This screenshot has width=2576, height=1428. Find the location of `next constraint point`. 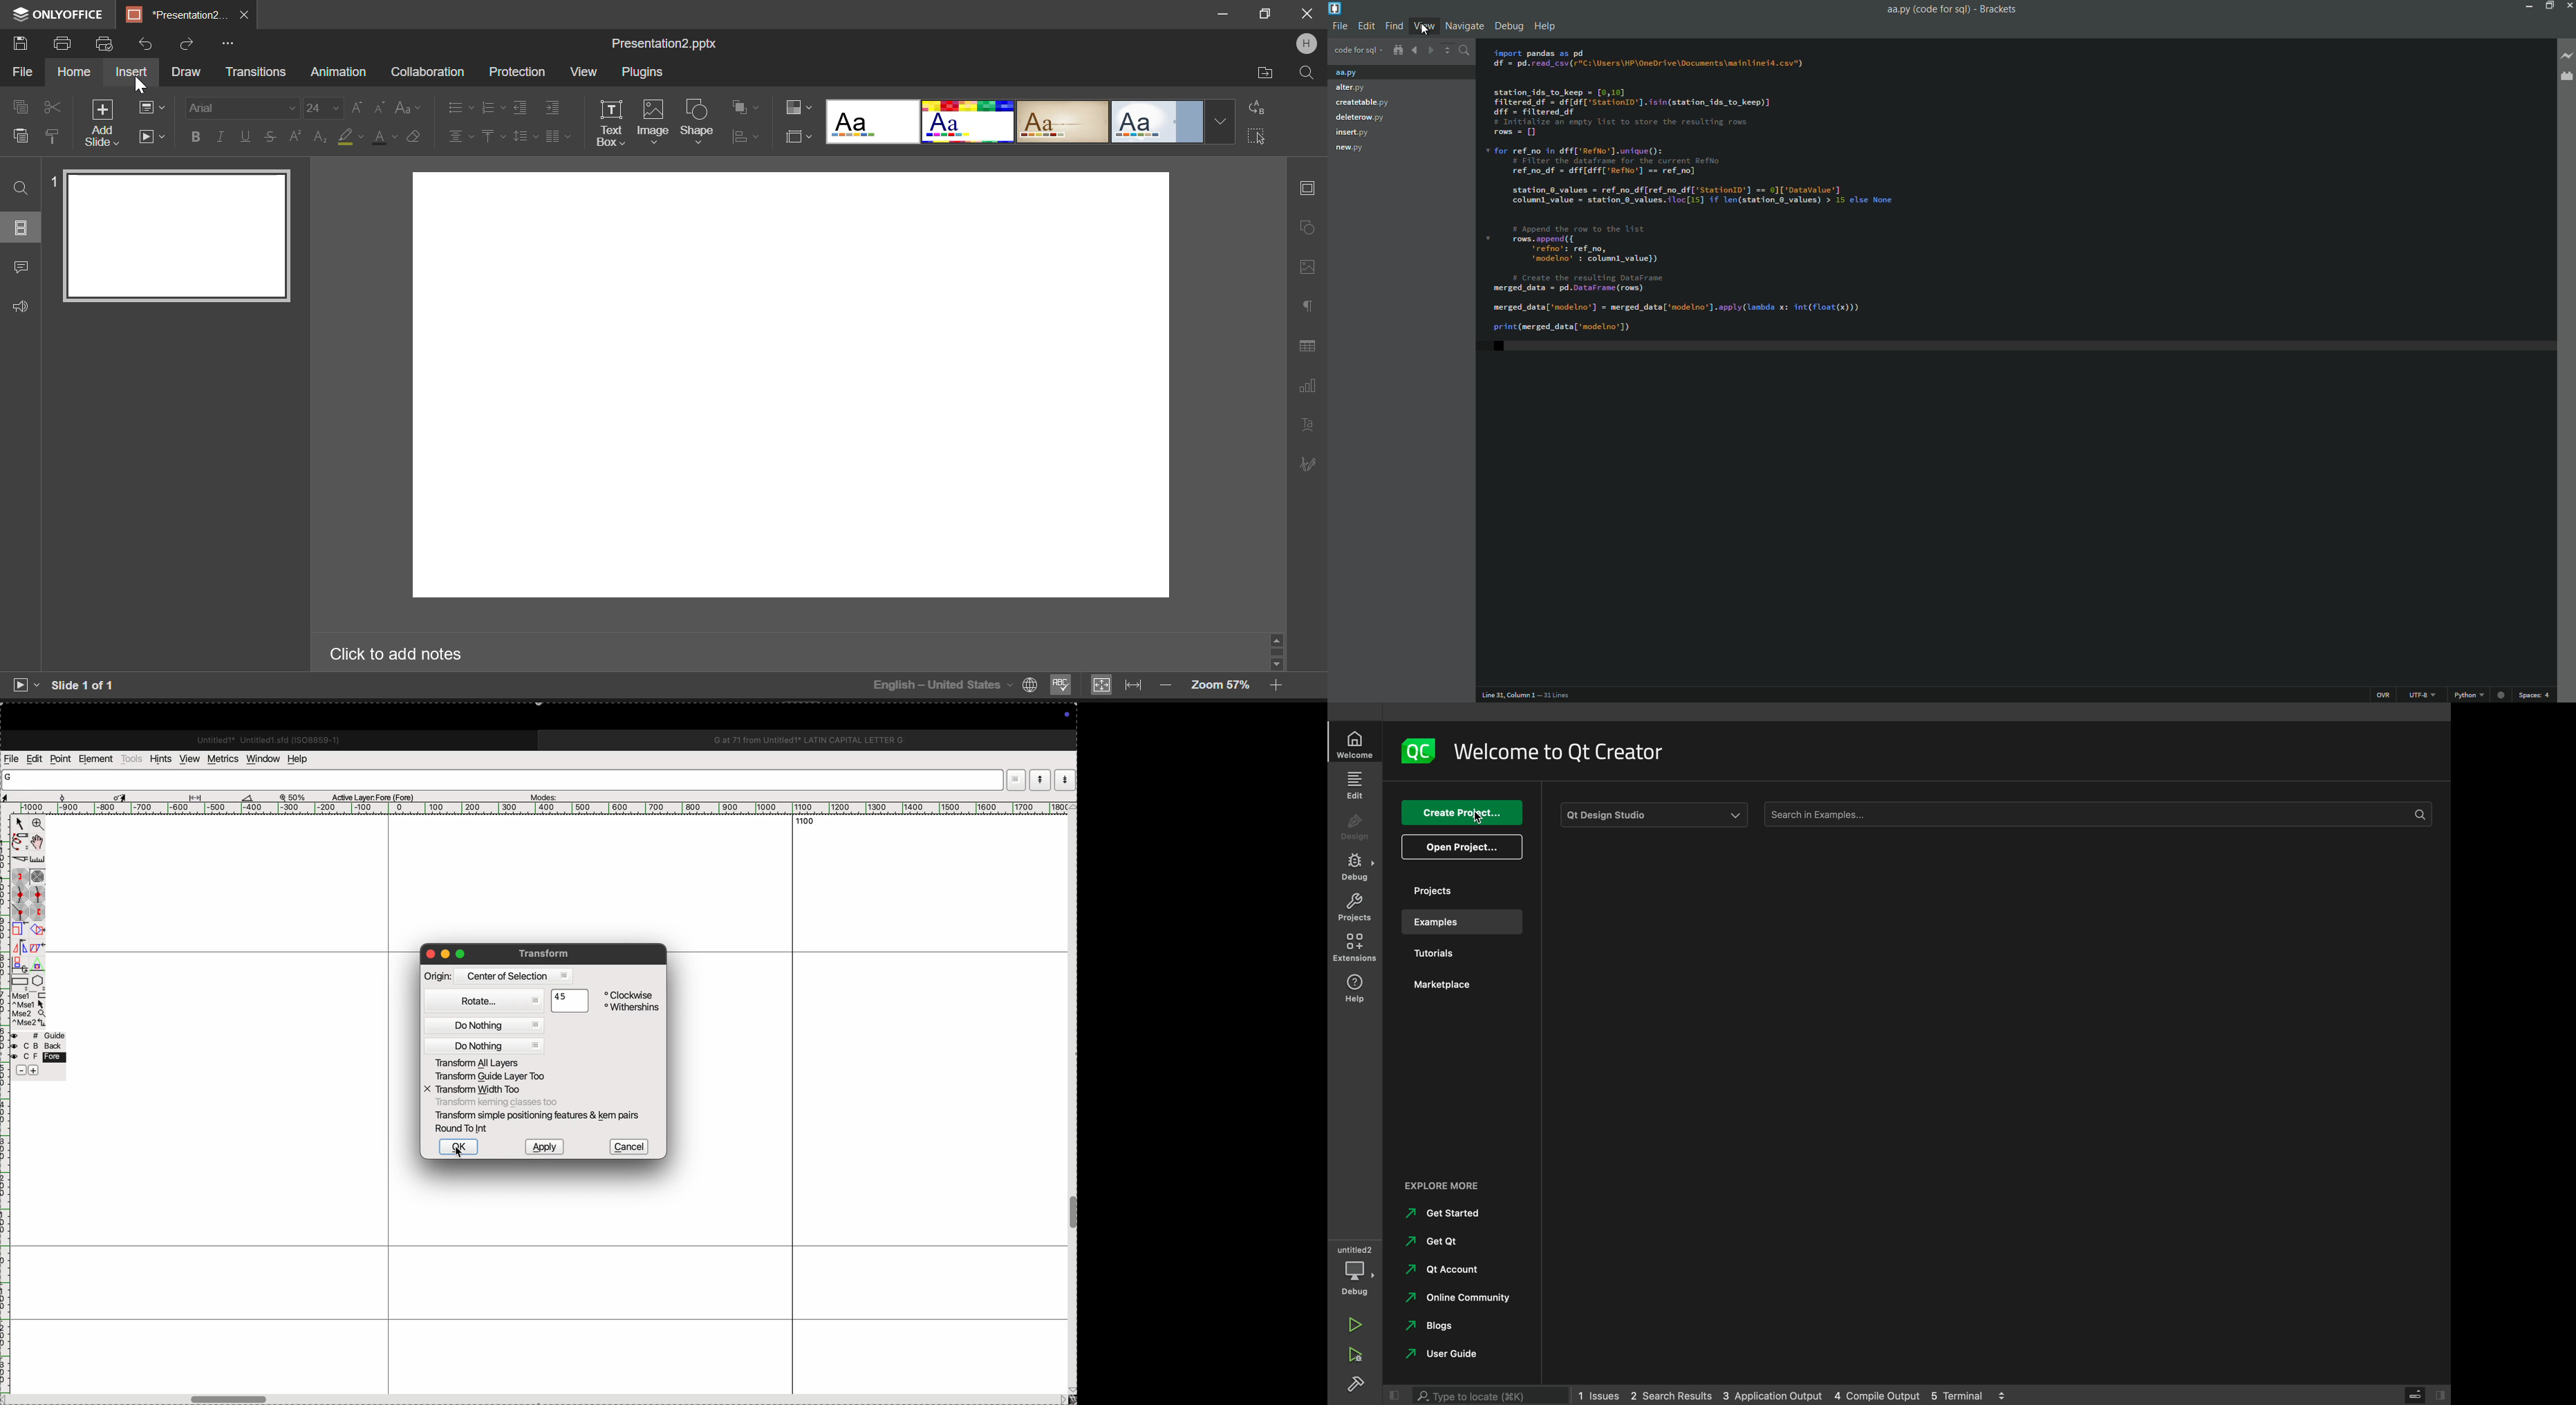

next constraint point is located at coordinates (20, 877).